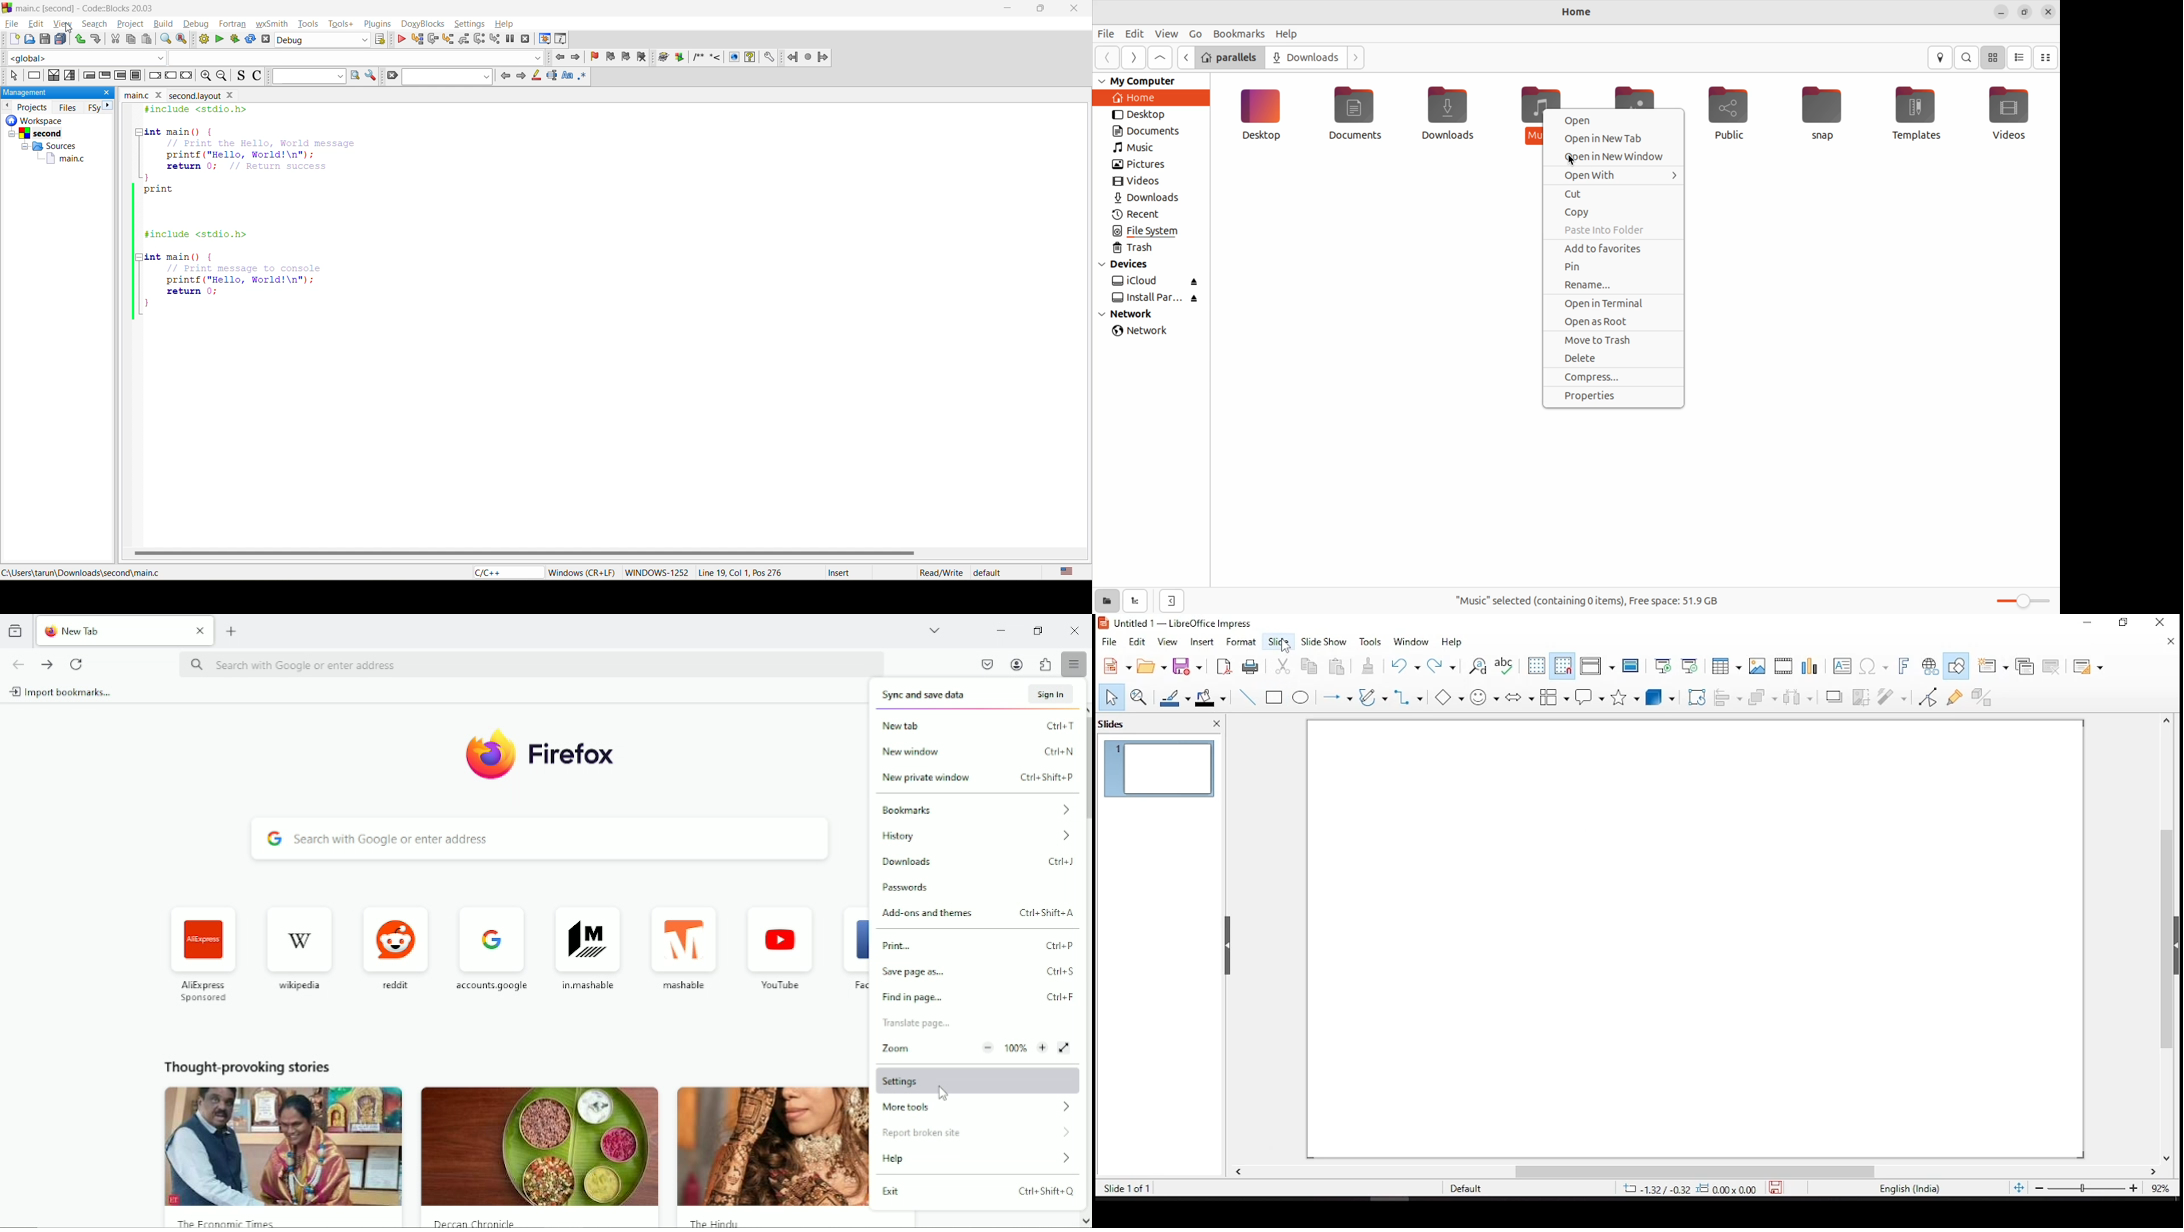  I want to click on view, so click(1166, 33).